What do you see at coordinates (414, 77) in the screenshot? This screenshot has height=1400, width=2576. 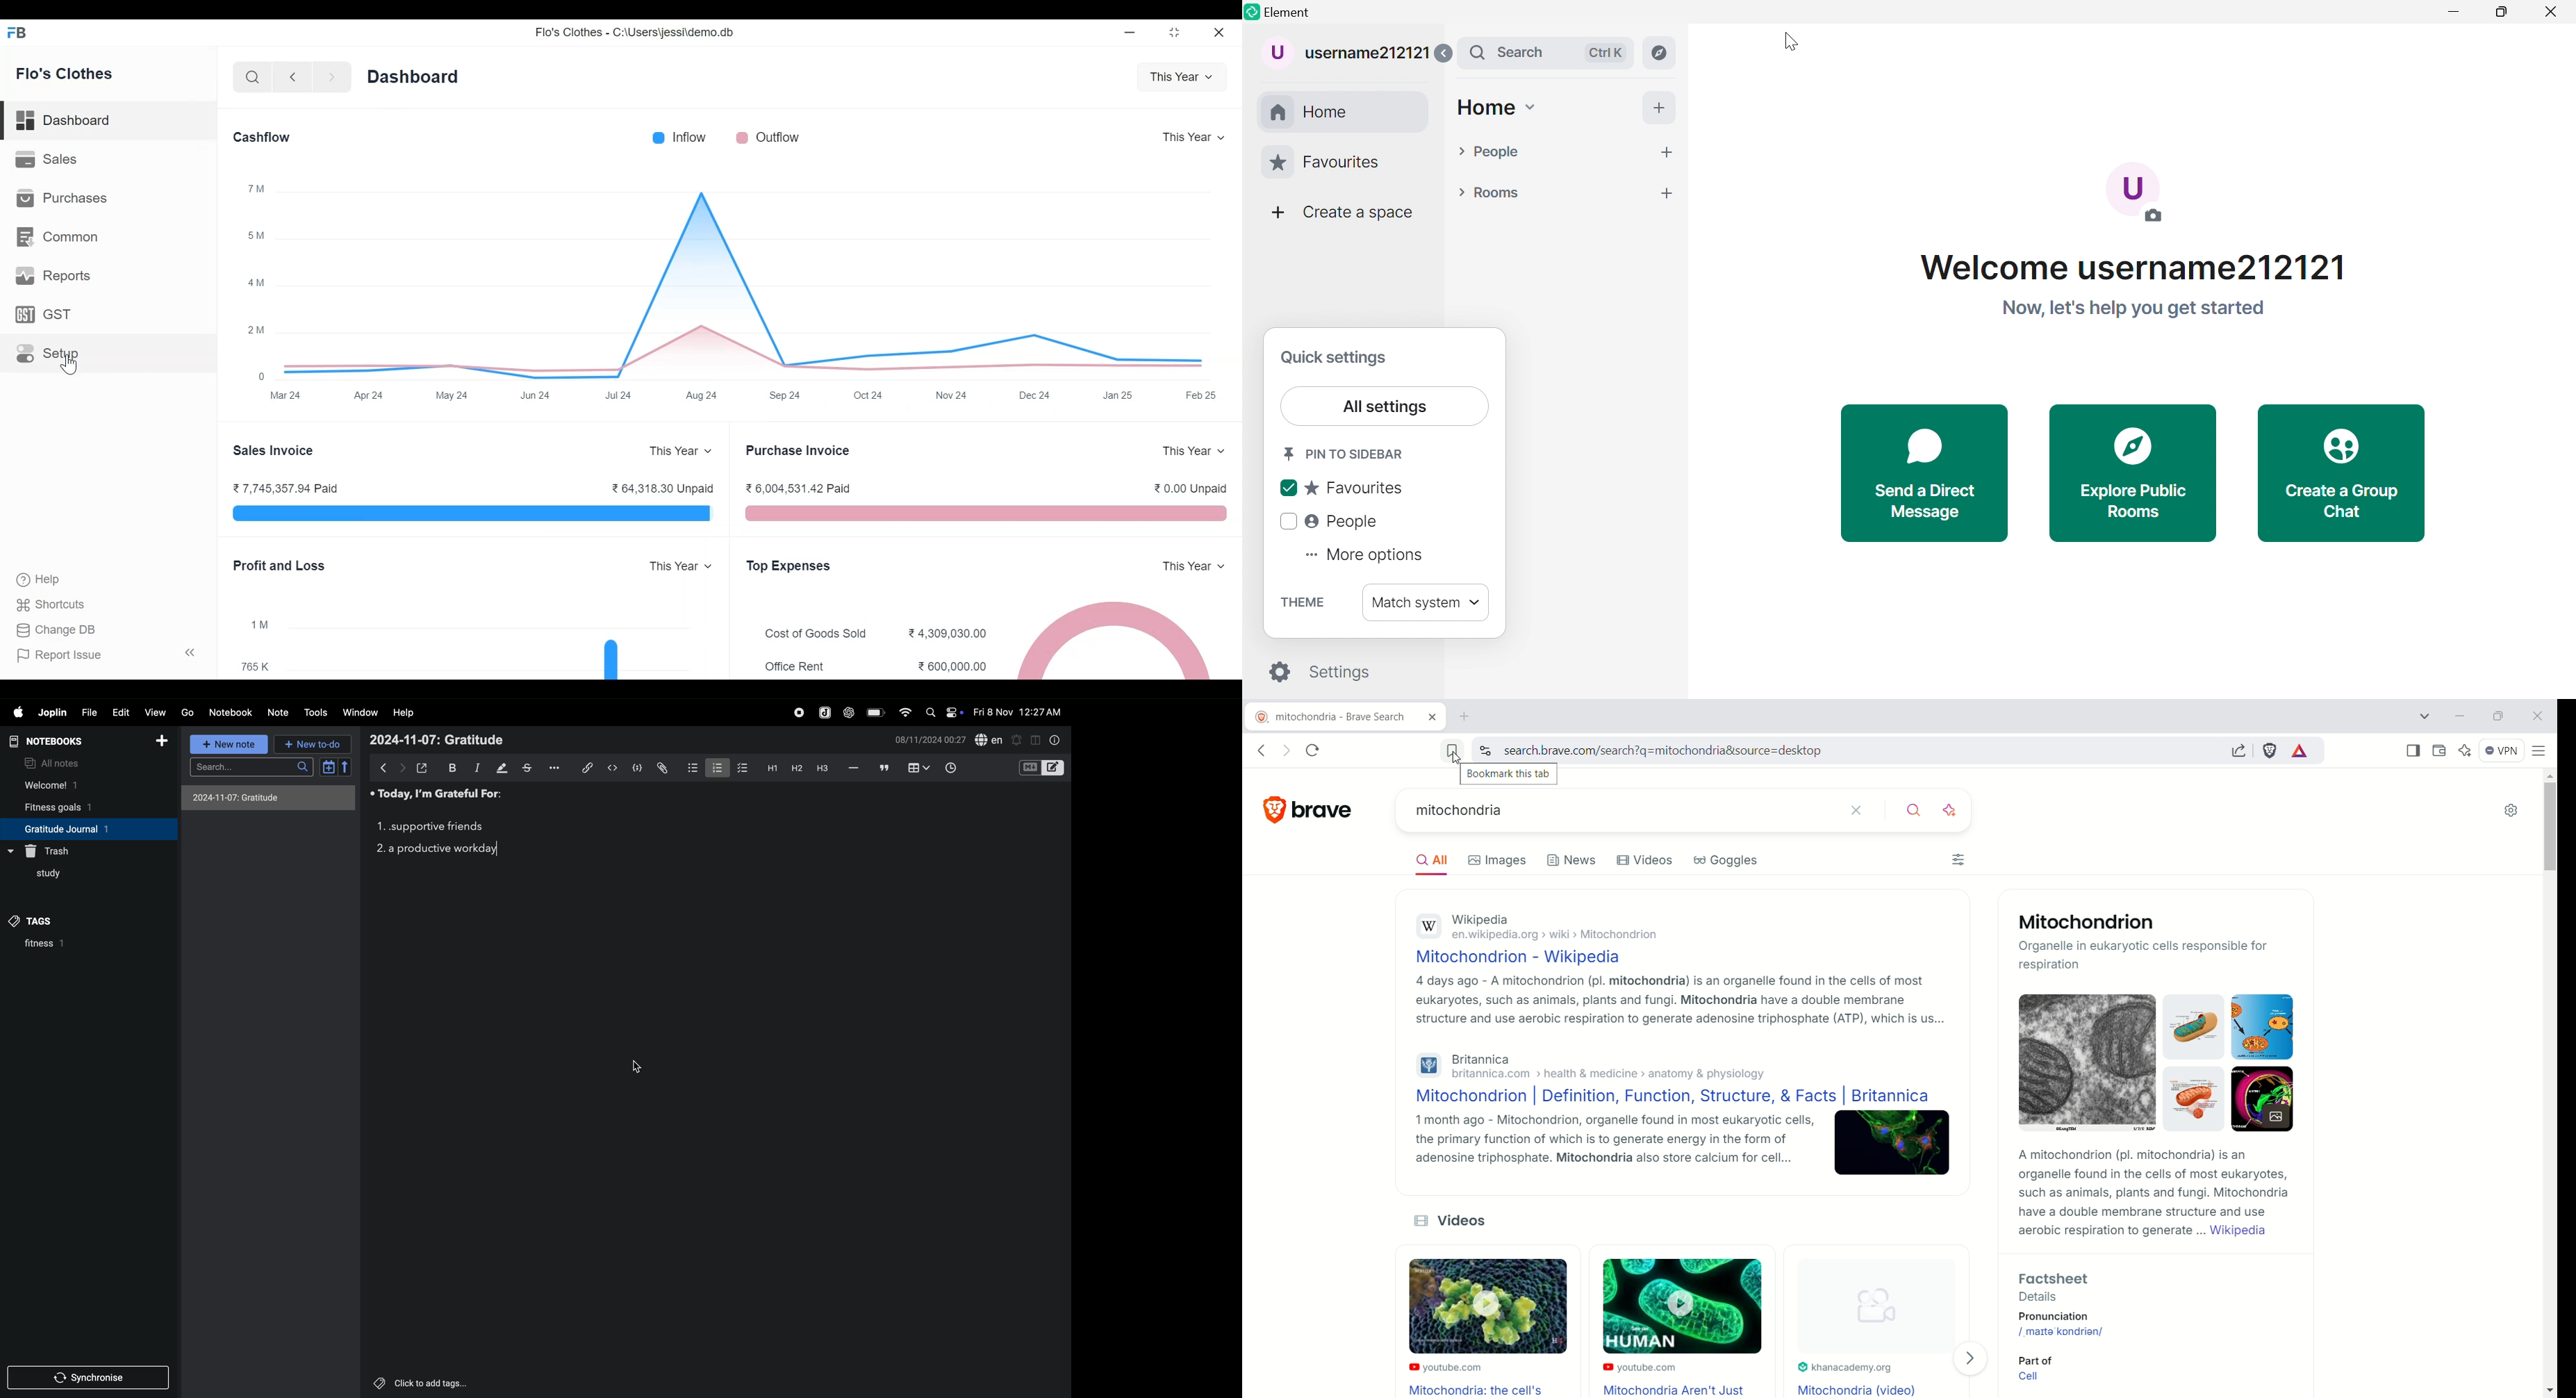 I see `dashboard` at bounding box center [414, 77].